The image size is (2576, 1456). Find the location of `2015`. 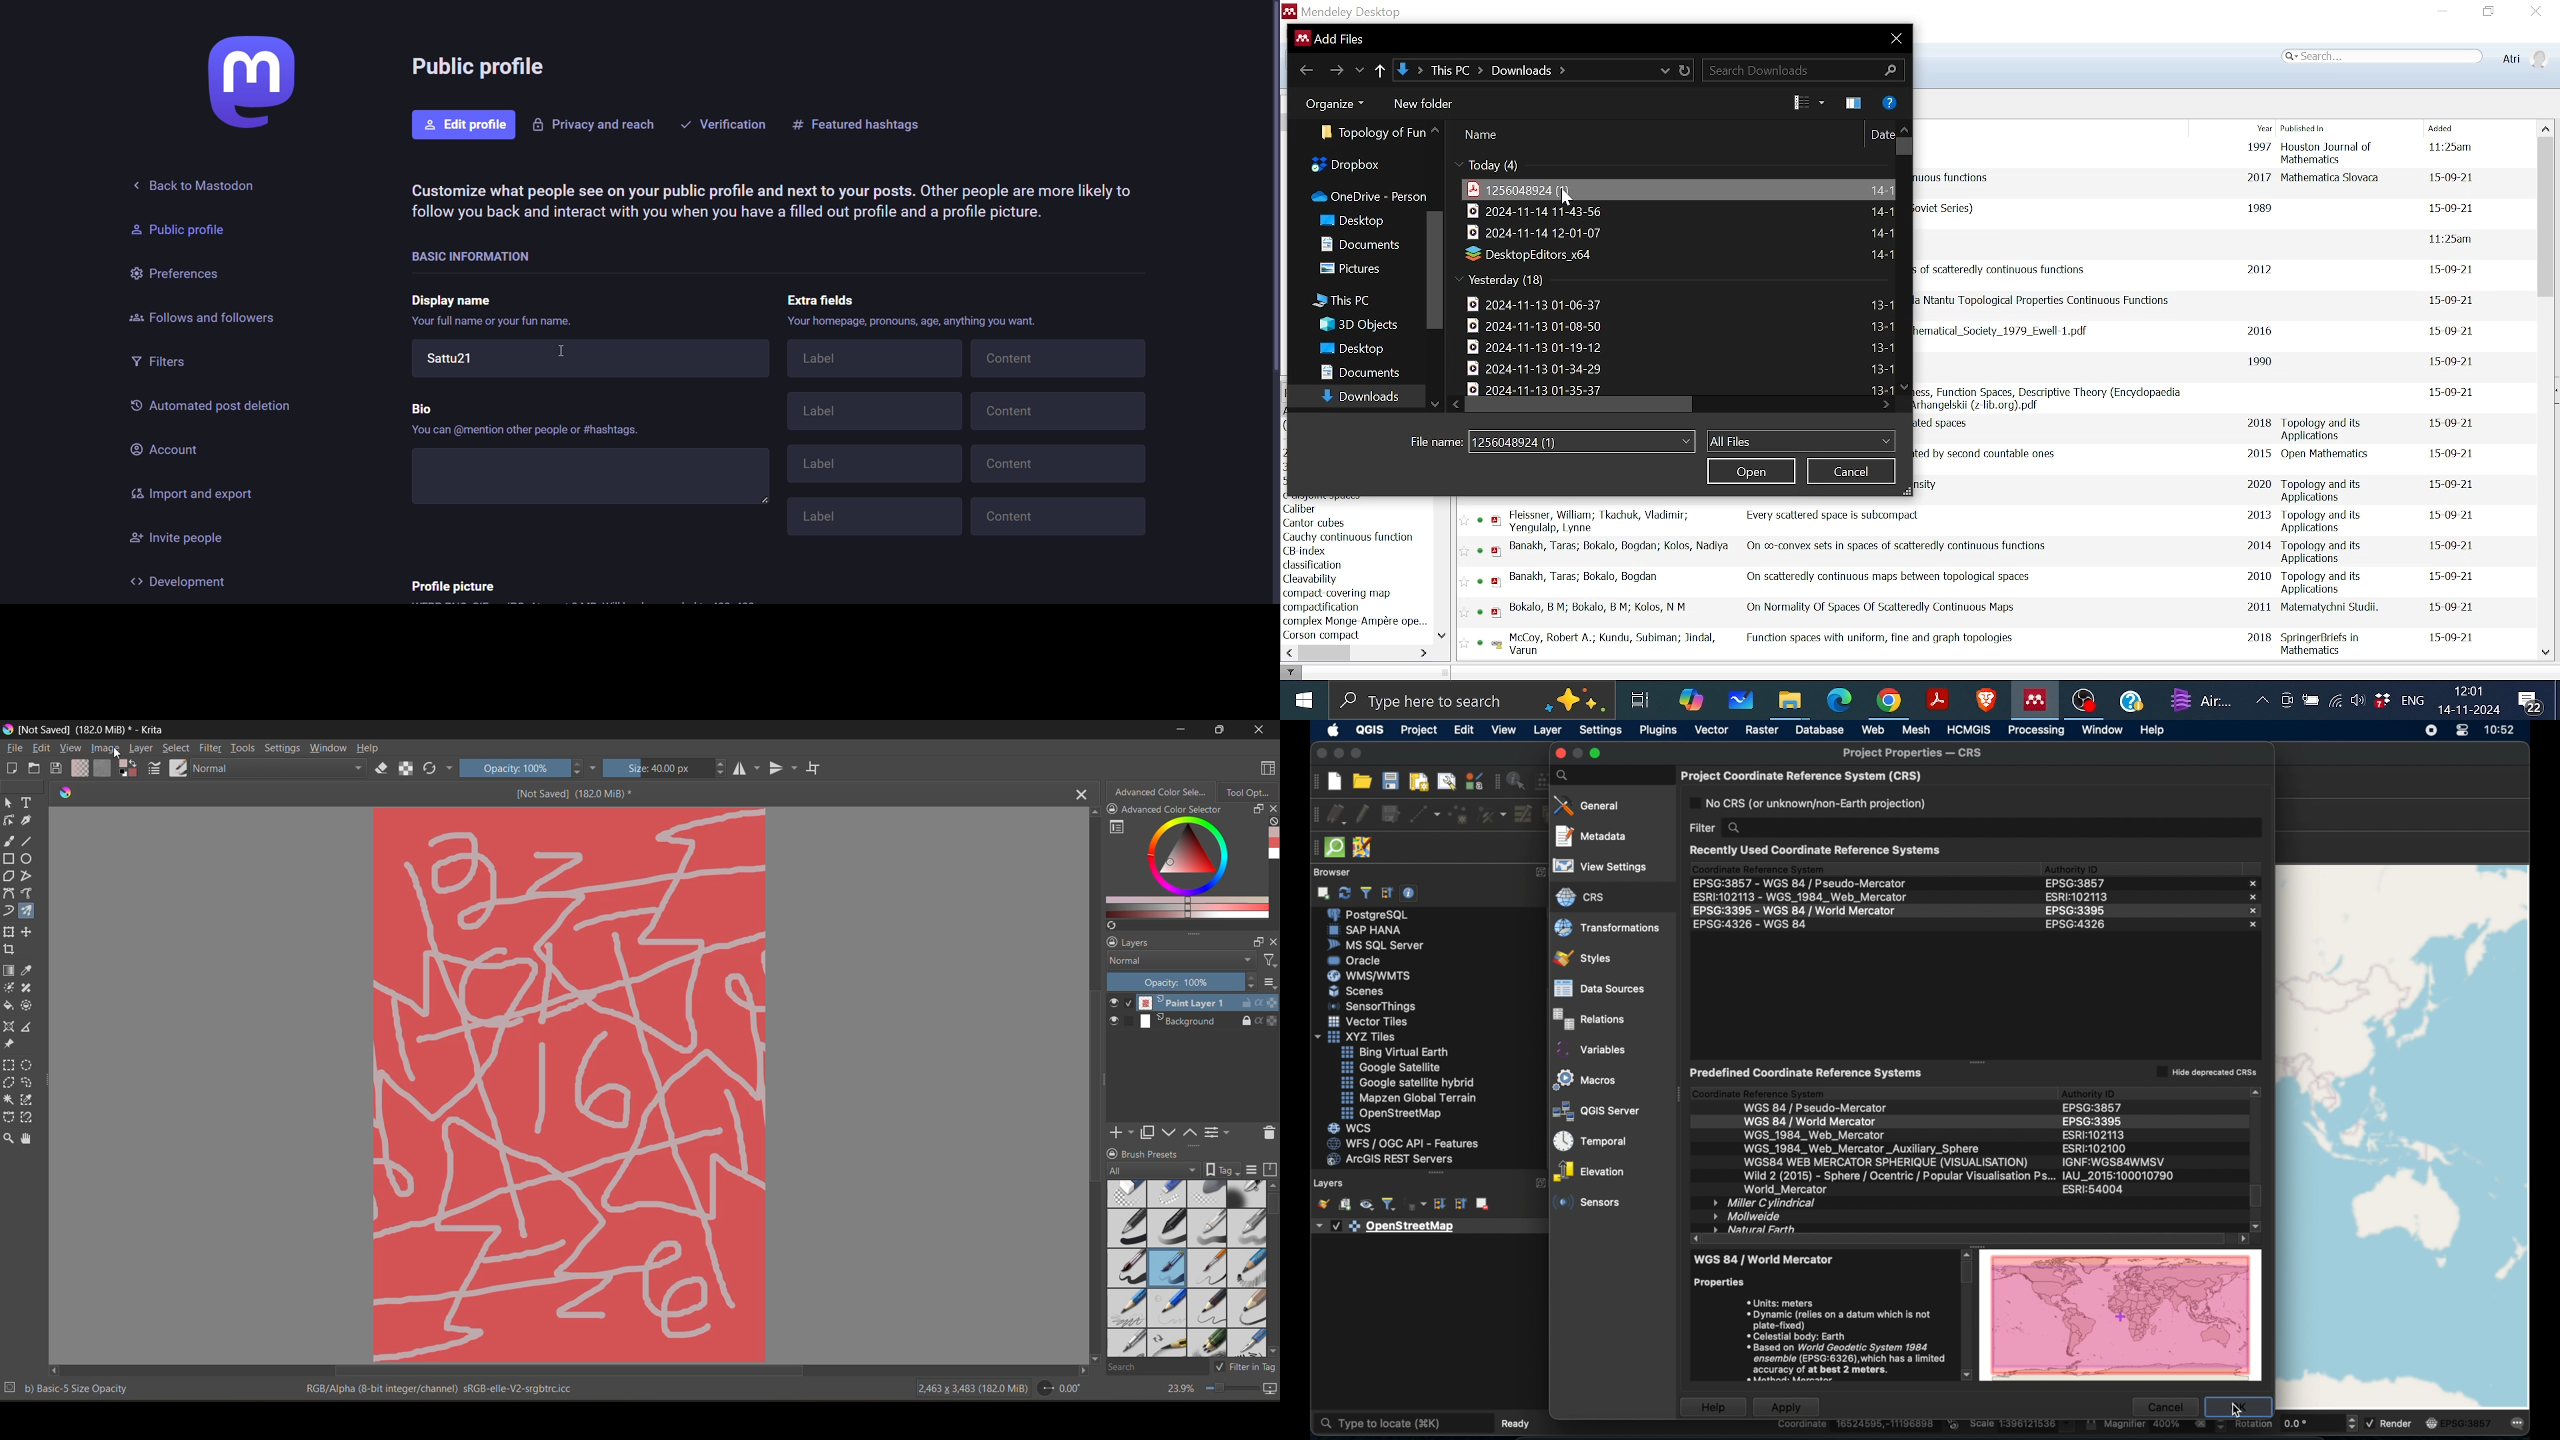

2015 is located at coordinates (2256, 453).